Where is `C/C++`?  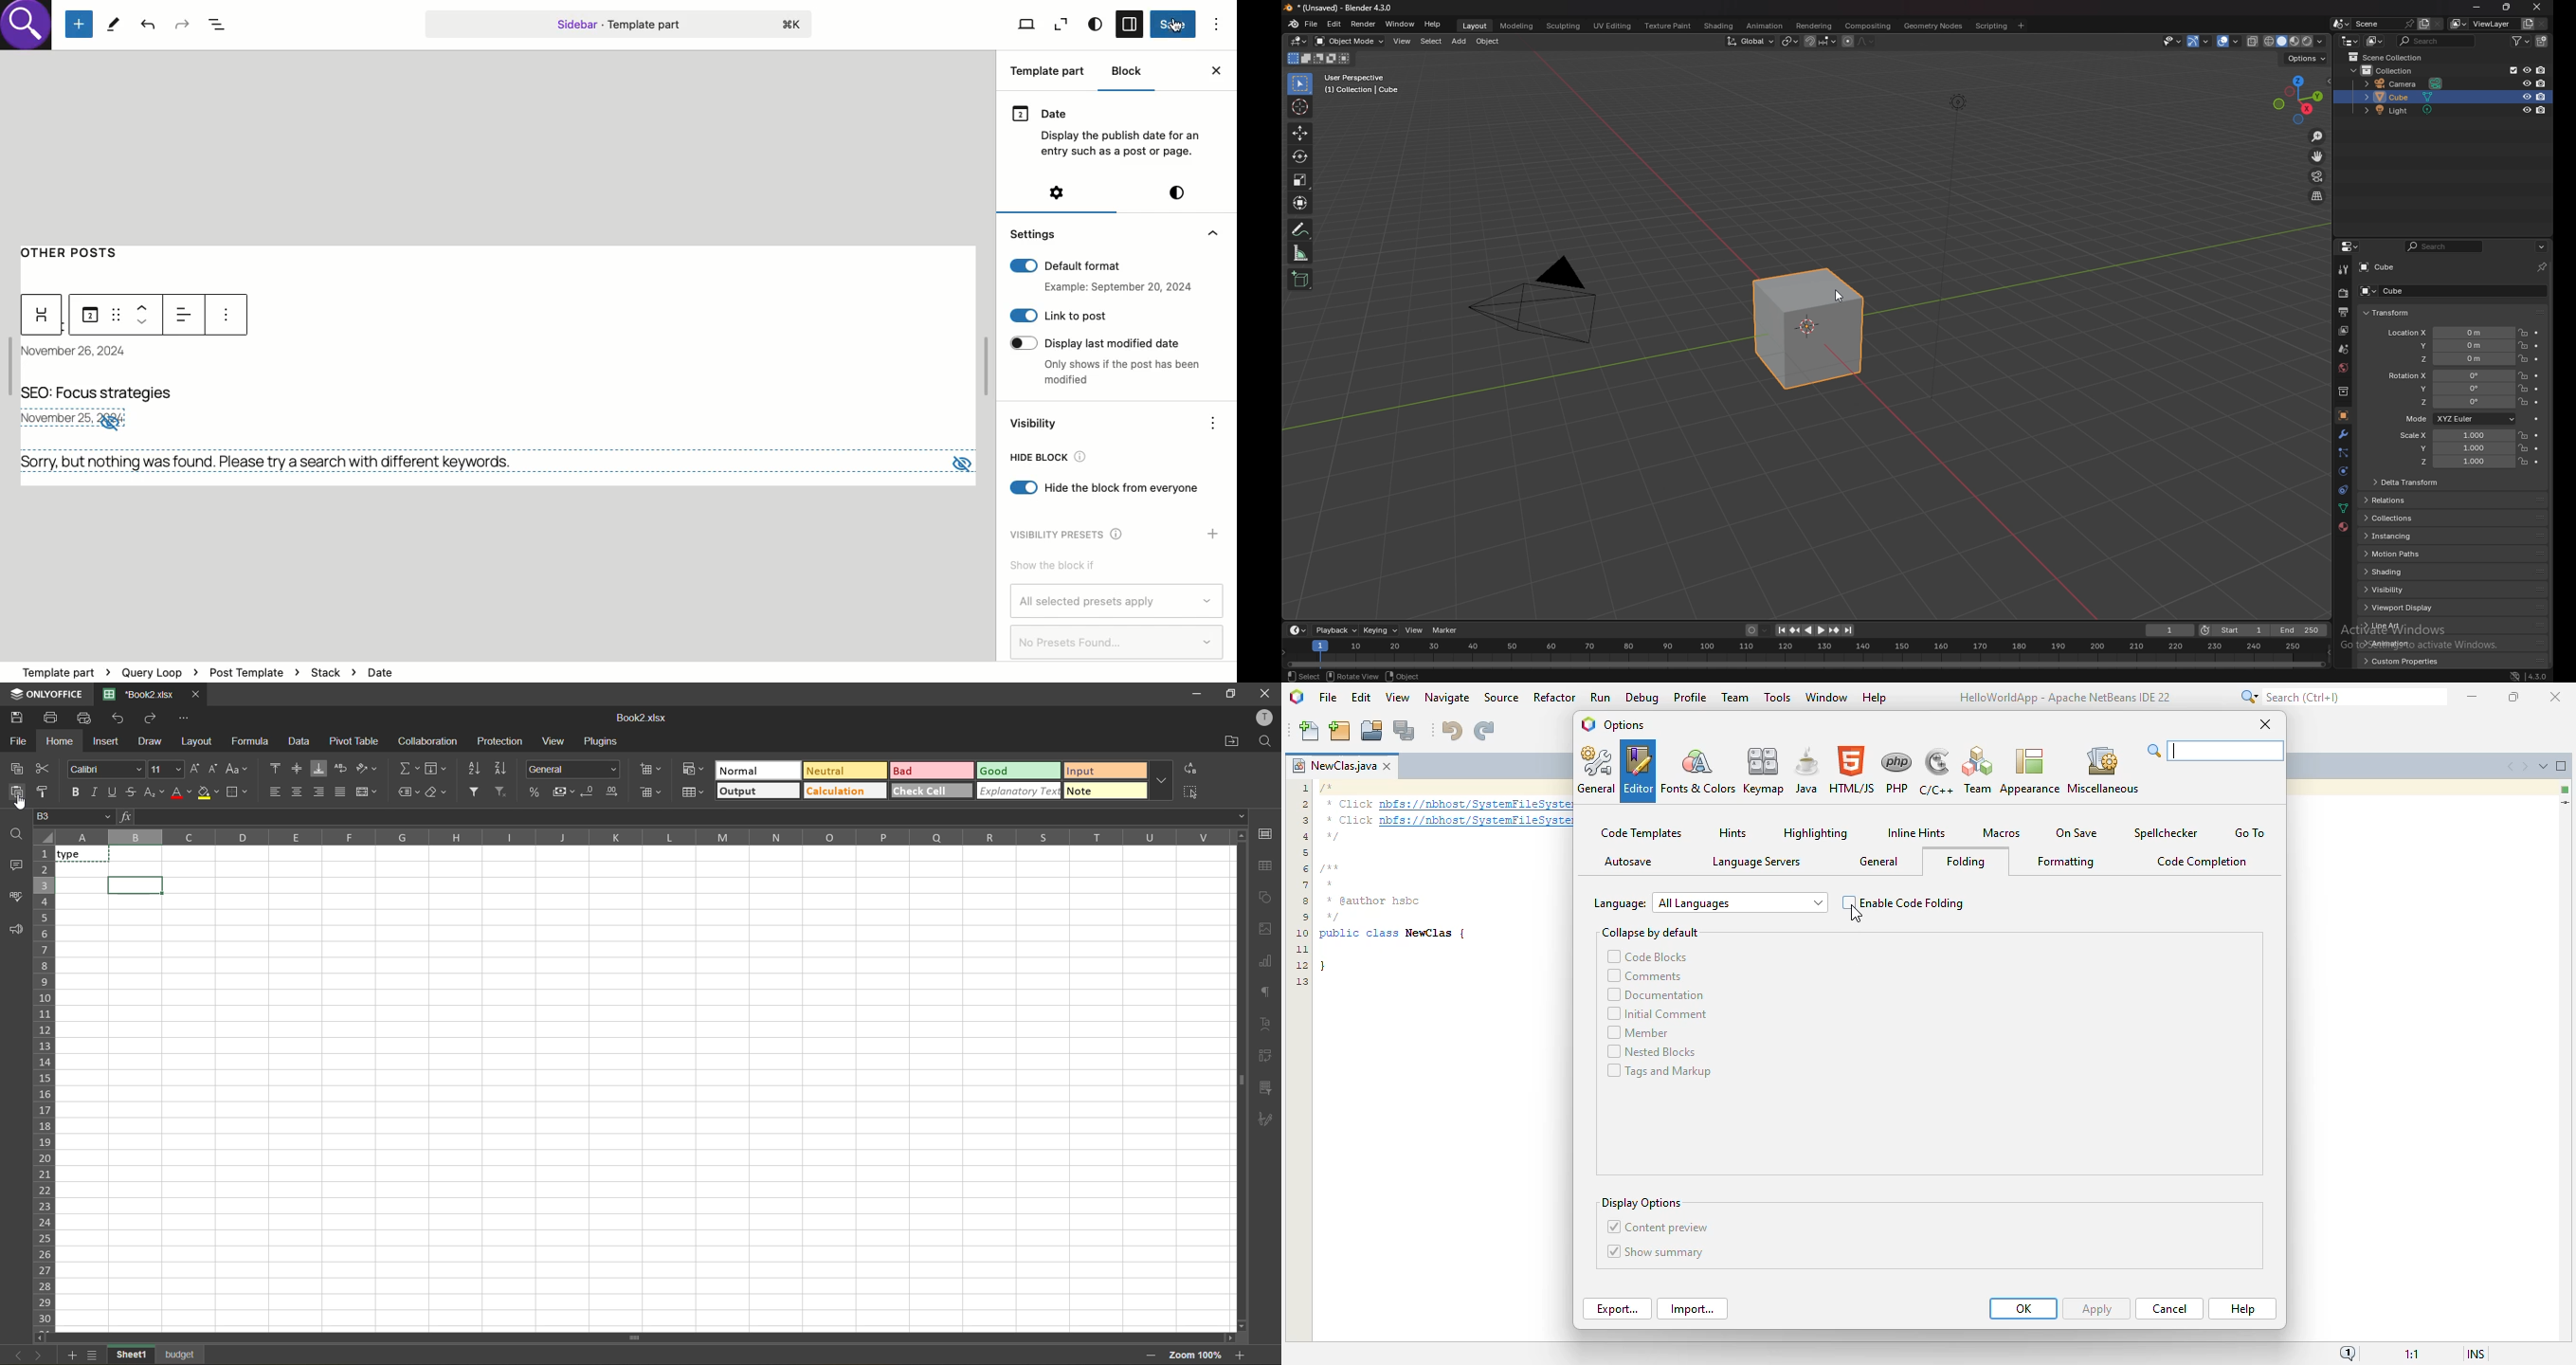 C/C++ is located at coordinates (1938, 772).